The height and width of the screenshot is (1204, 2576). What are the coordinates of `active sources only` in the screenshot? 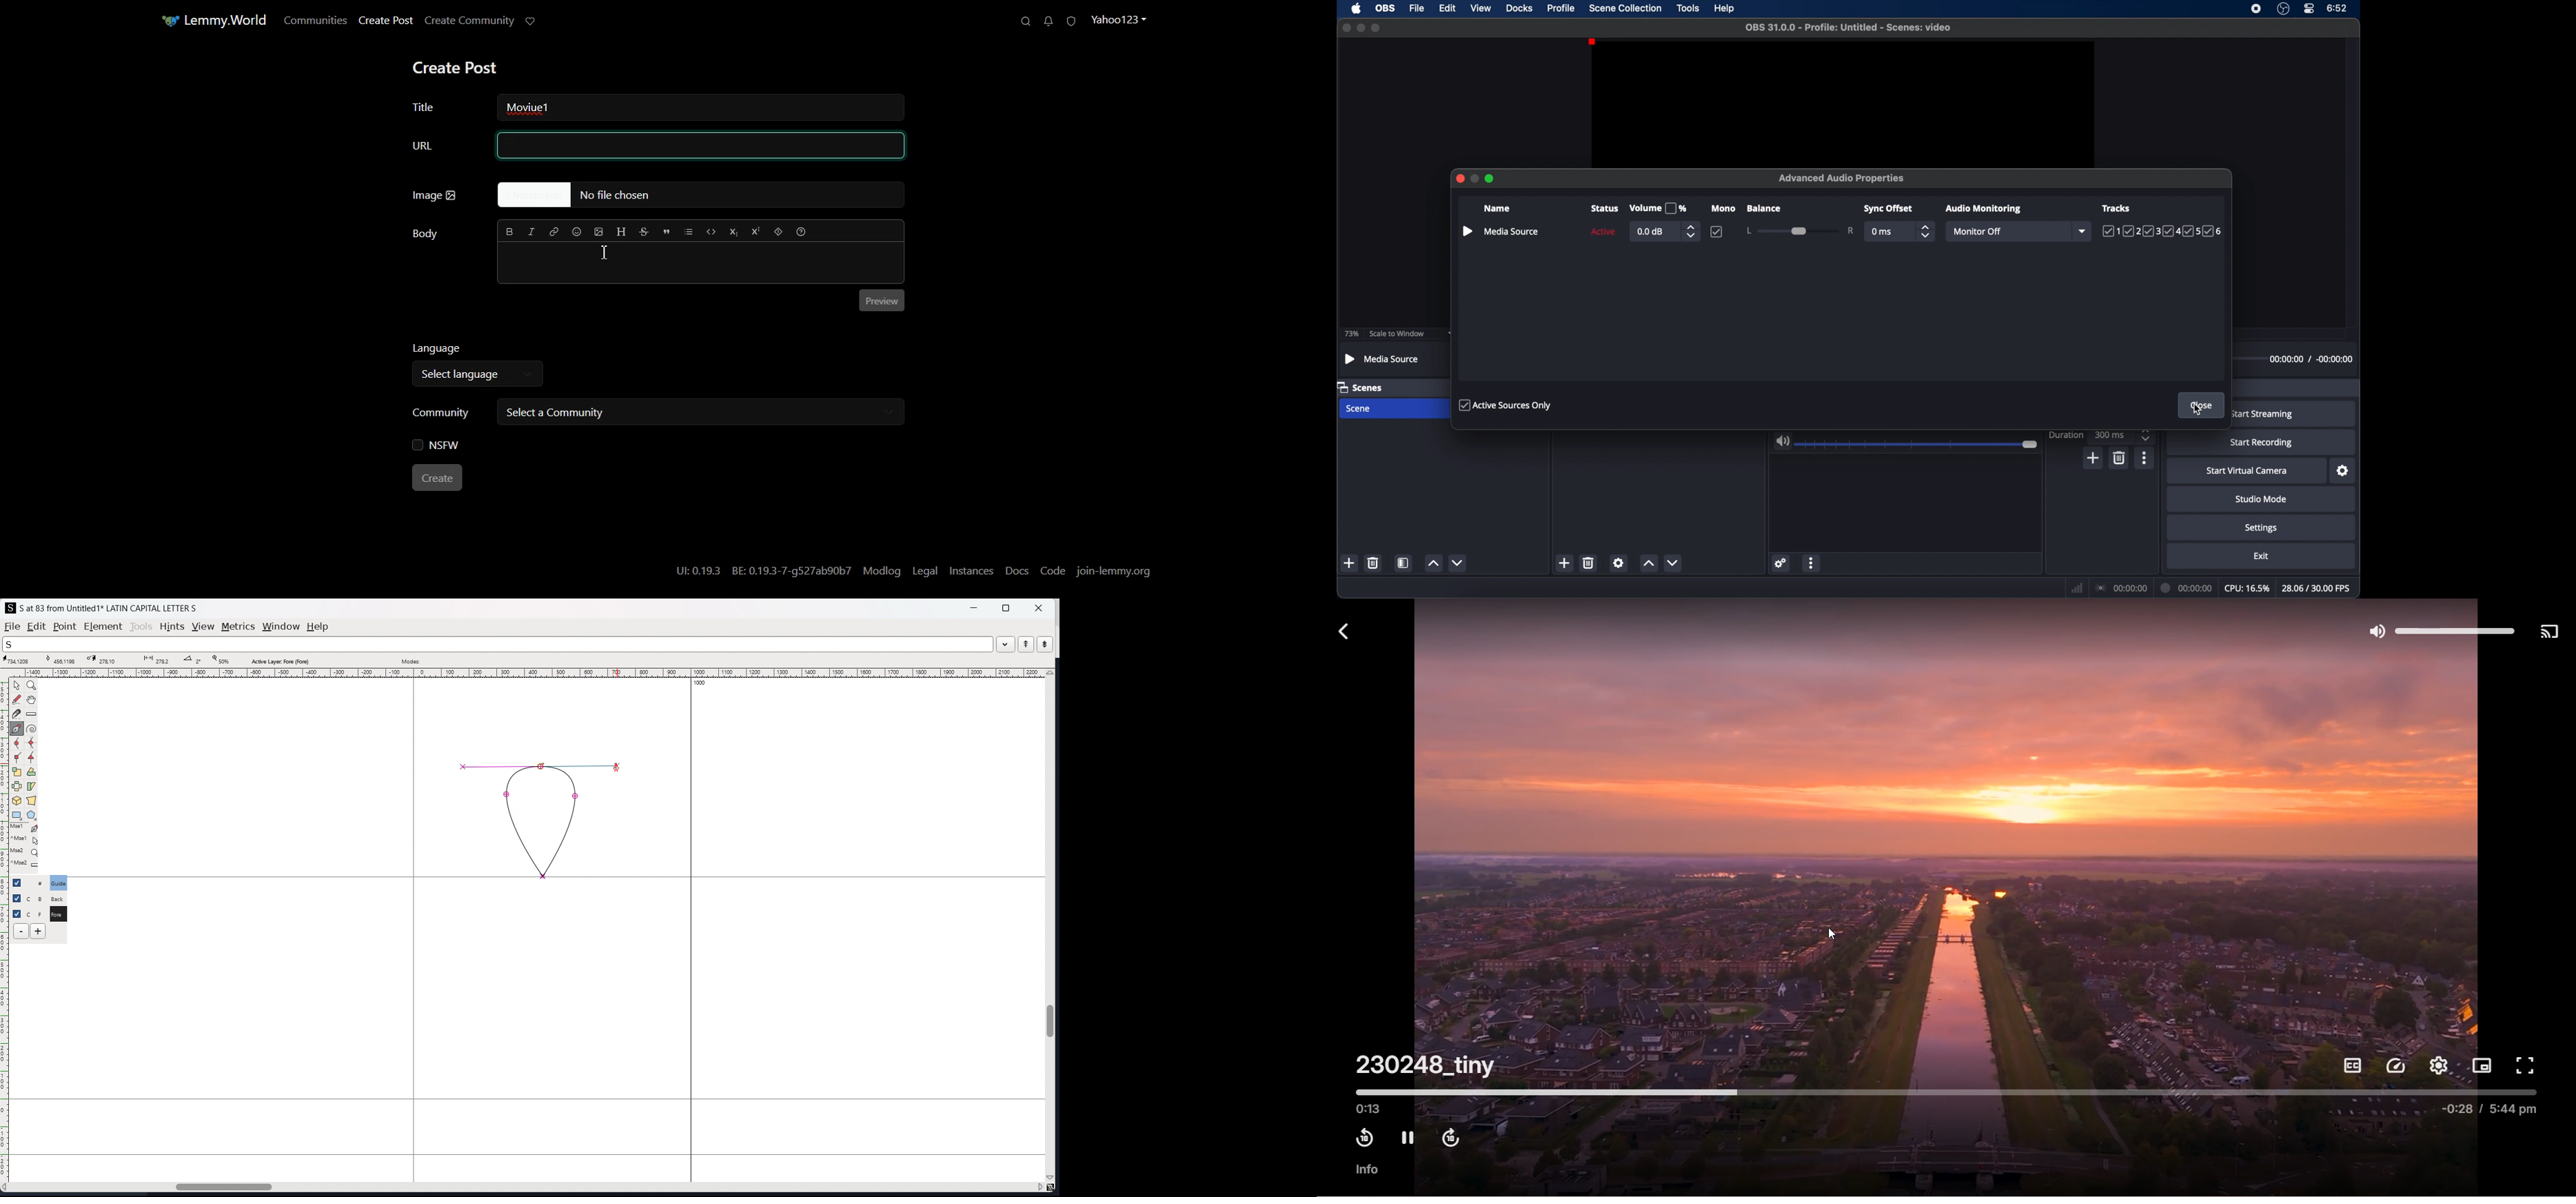 It's located at (1507, 406).